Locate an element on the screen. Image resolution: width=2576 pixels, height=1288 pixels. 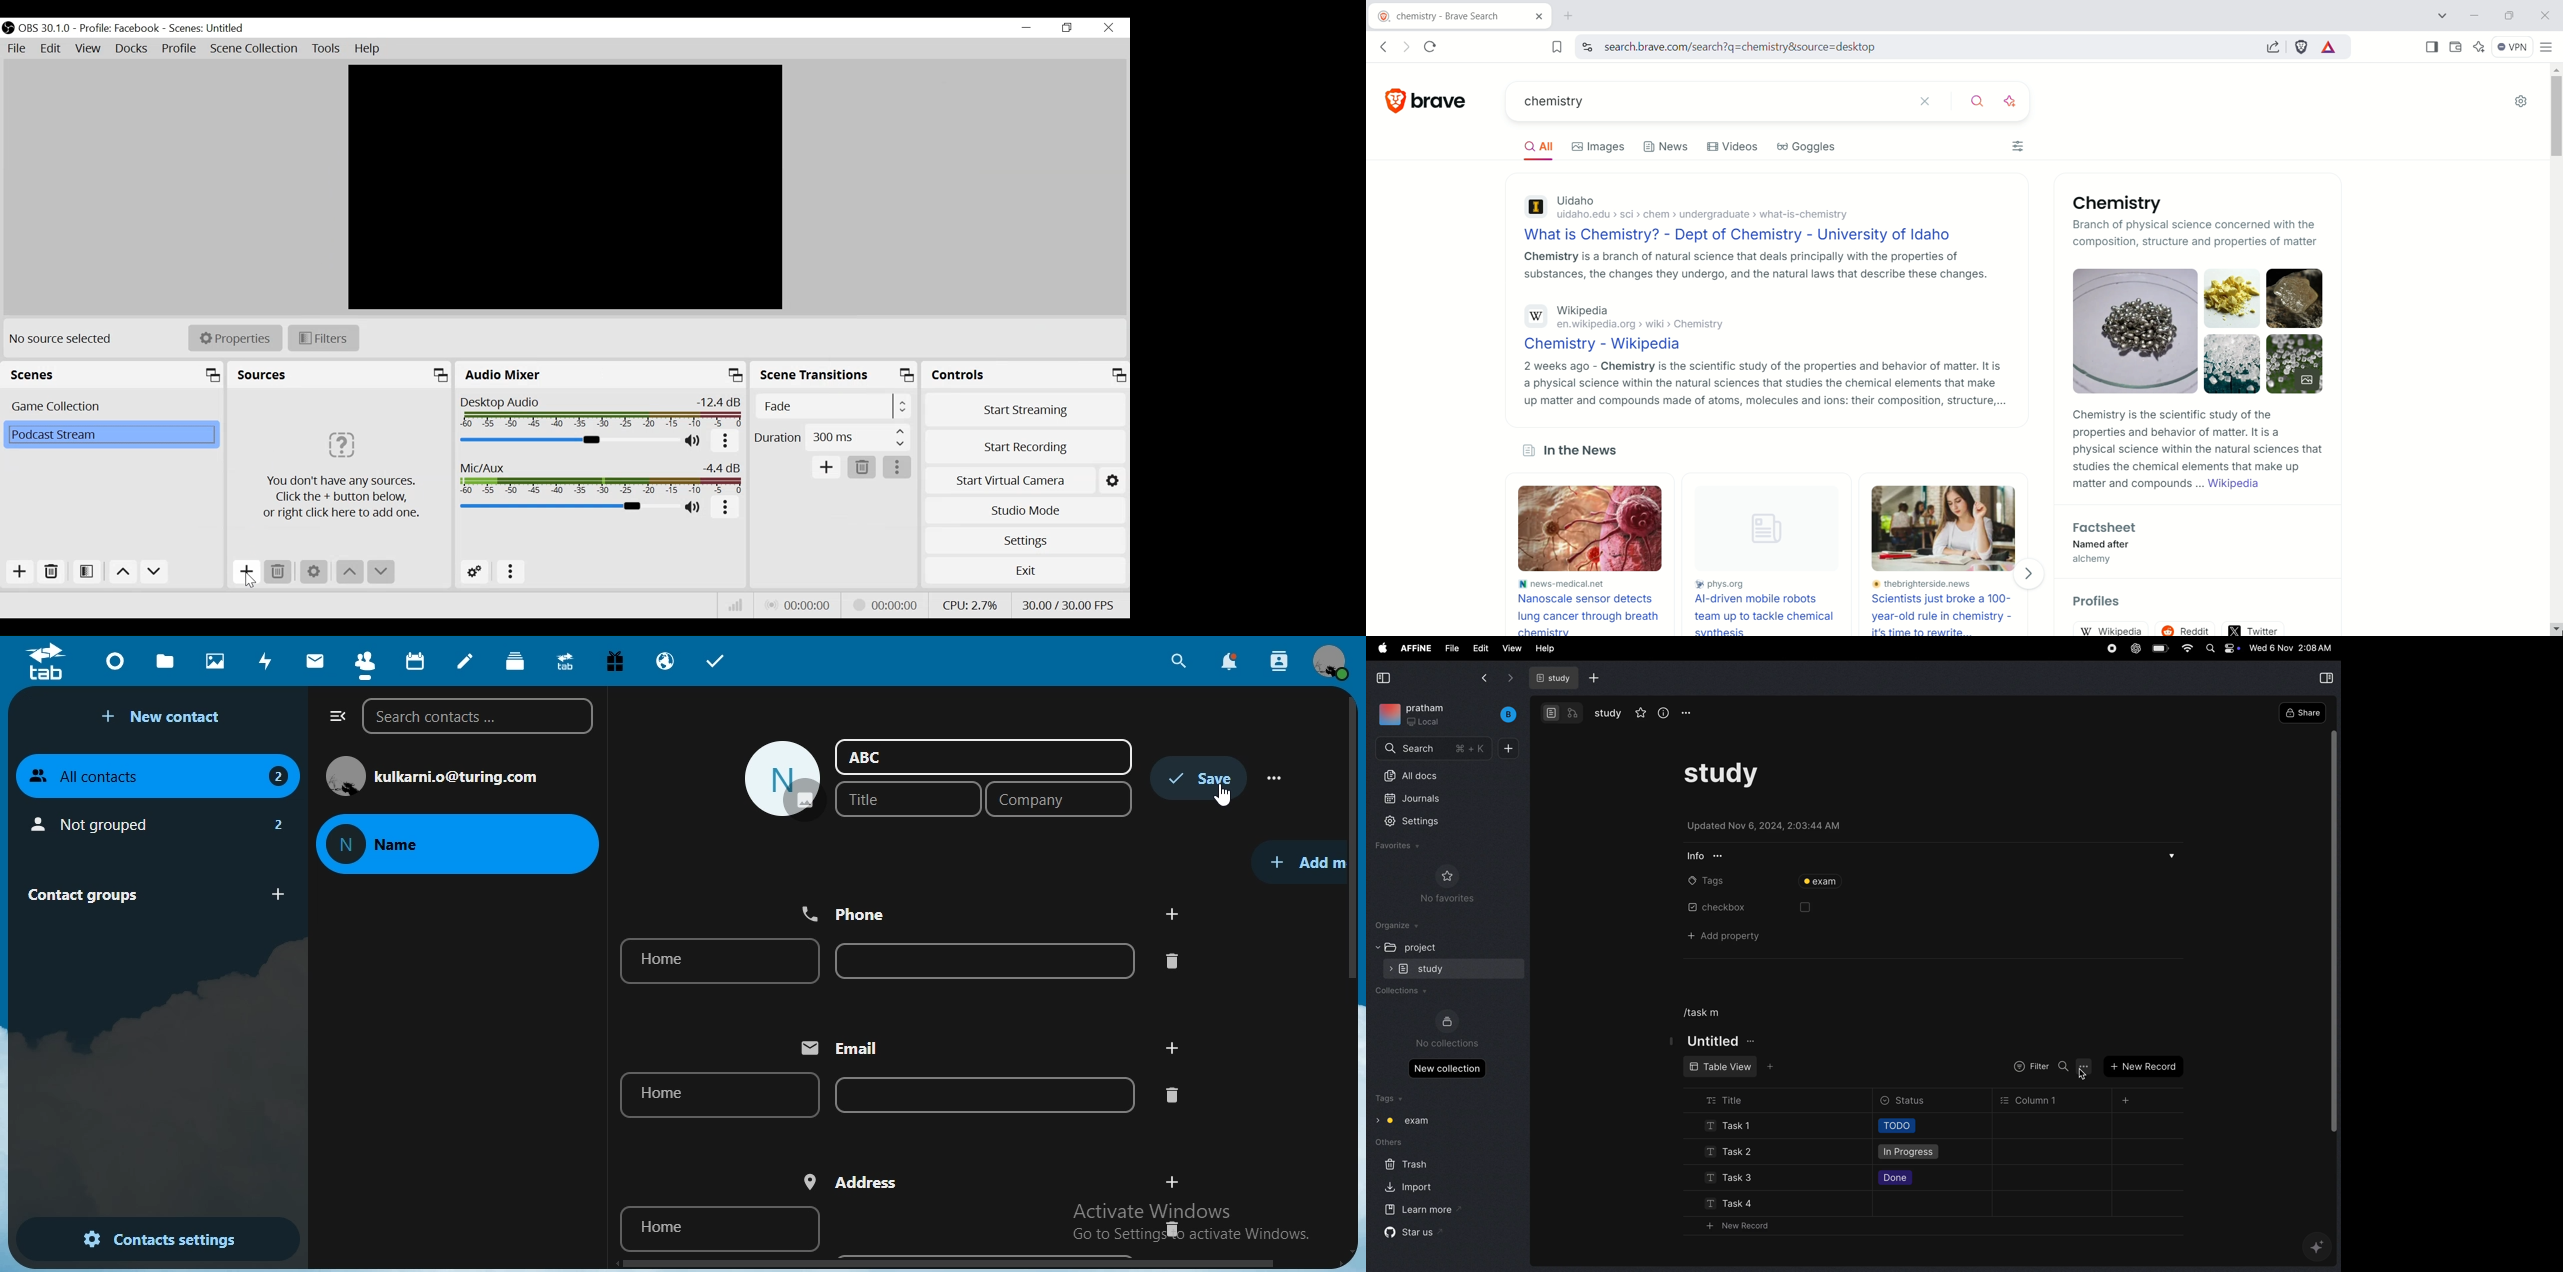
new record is located at coordinates (1734, 1226).